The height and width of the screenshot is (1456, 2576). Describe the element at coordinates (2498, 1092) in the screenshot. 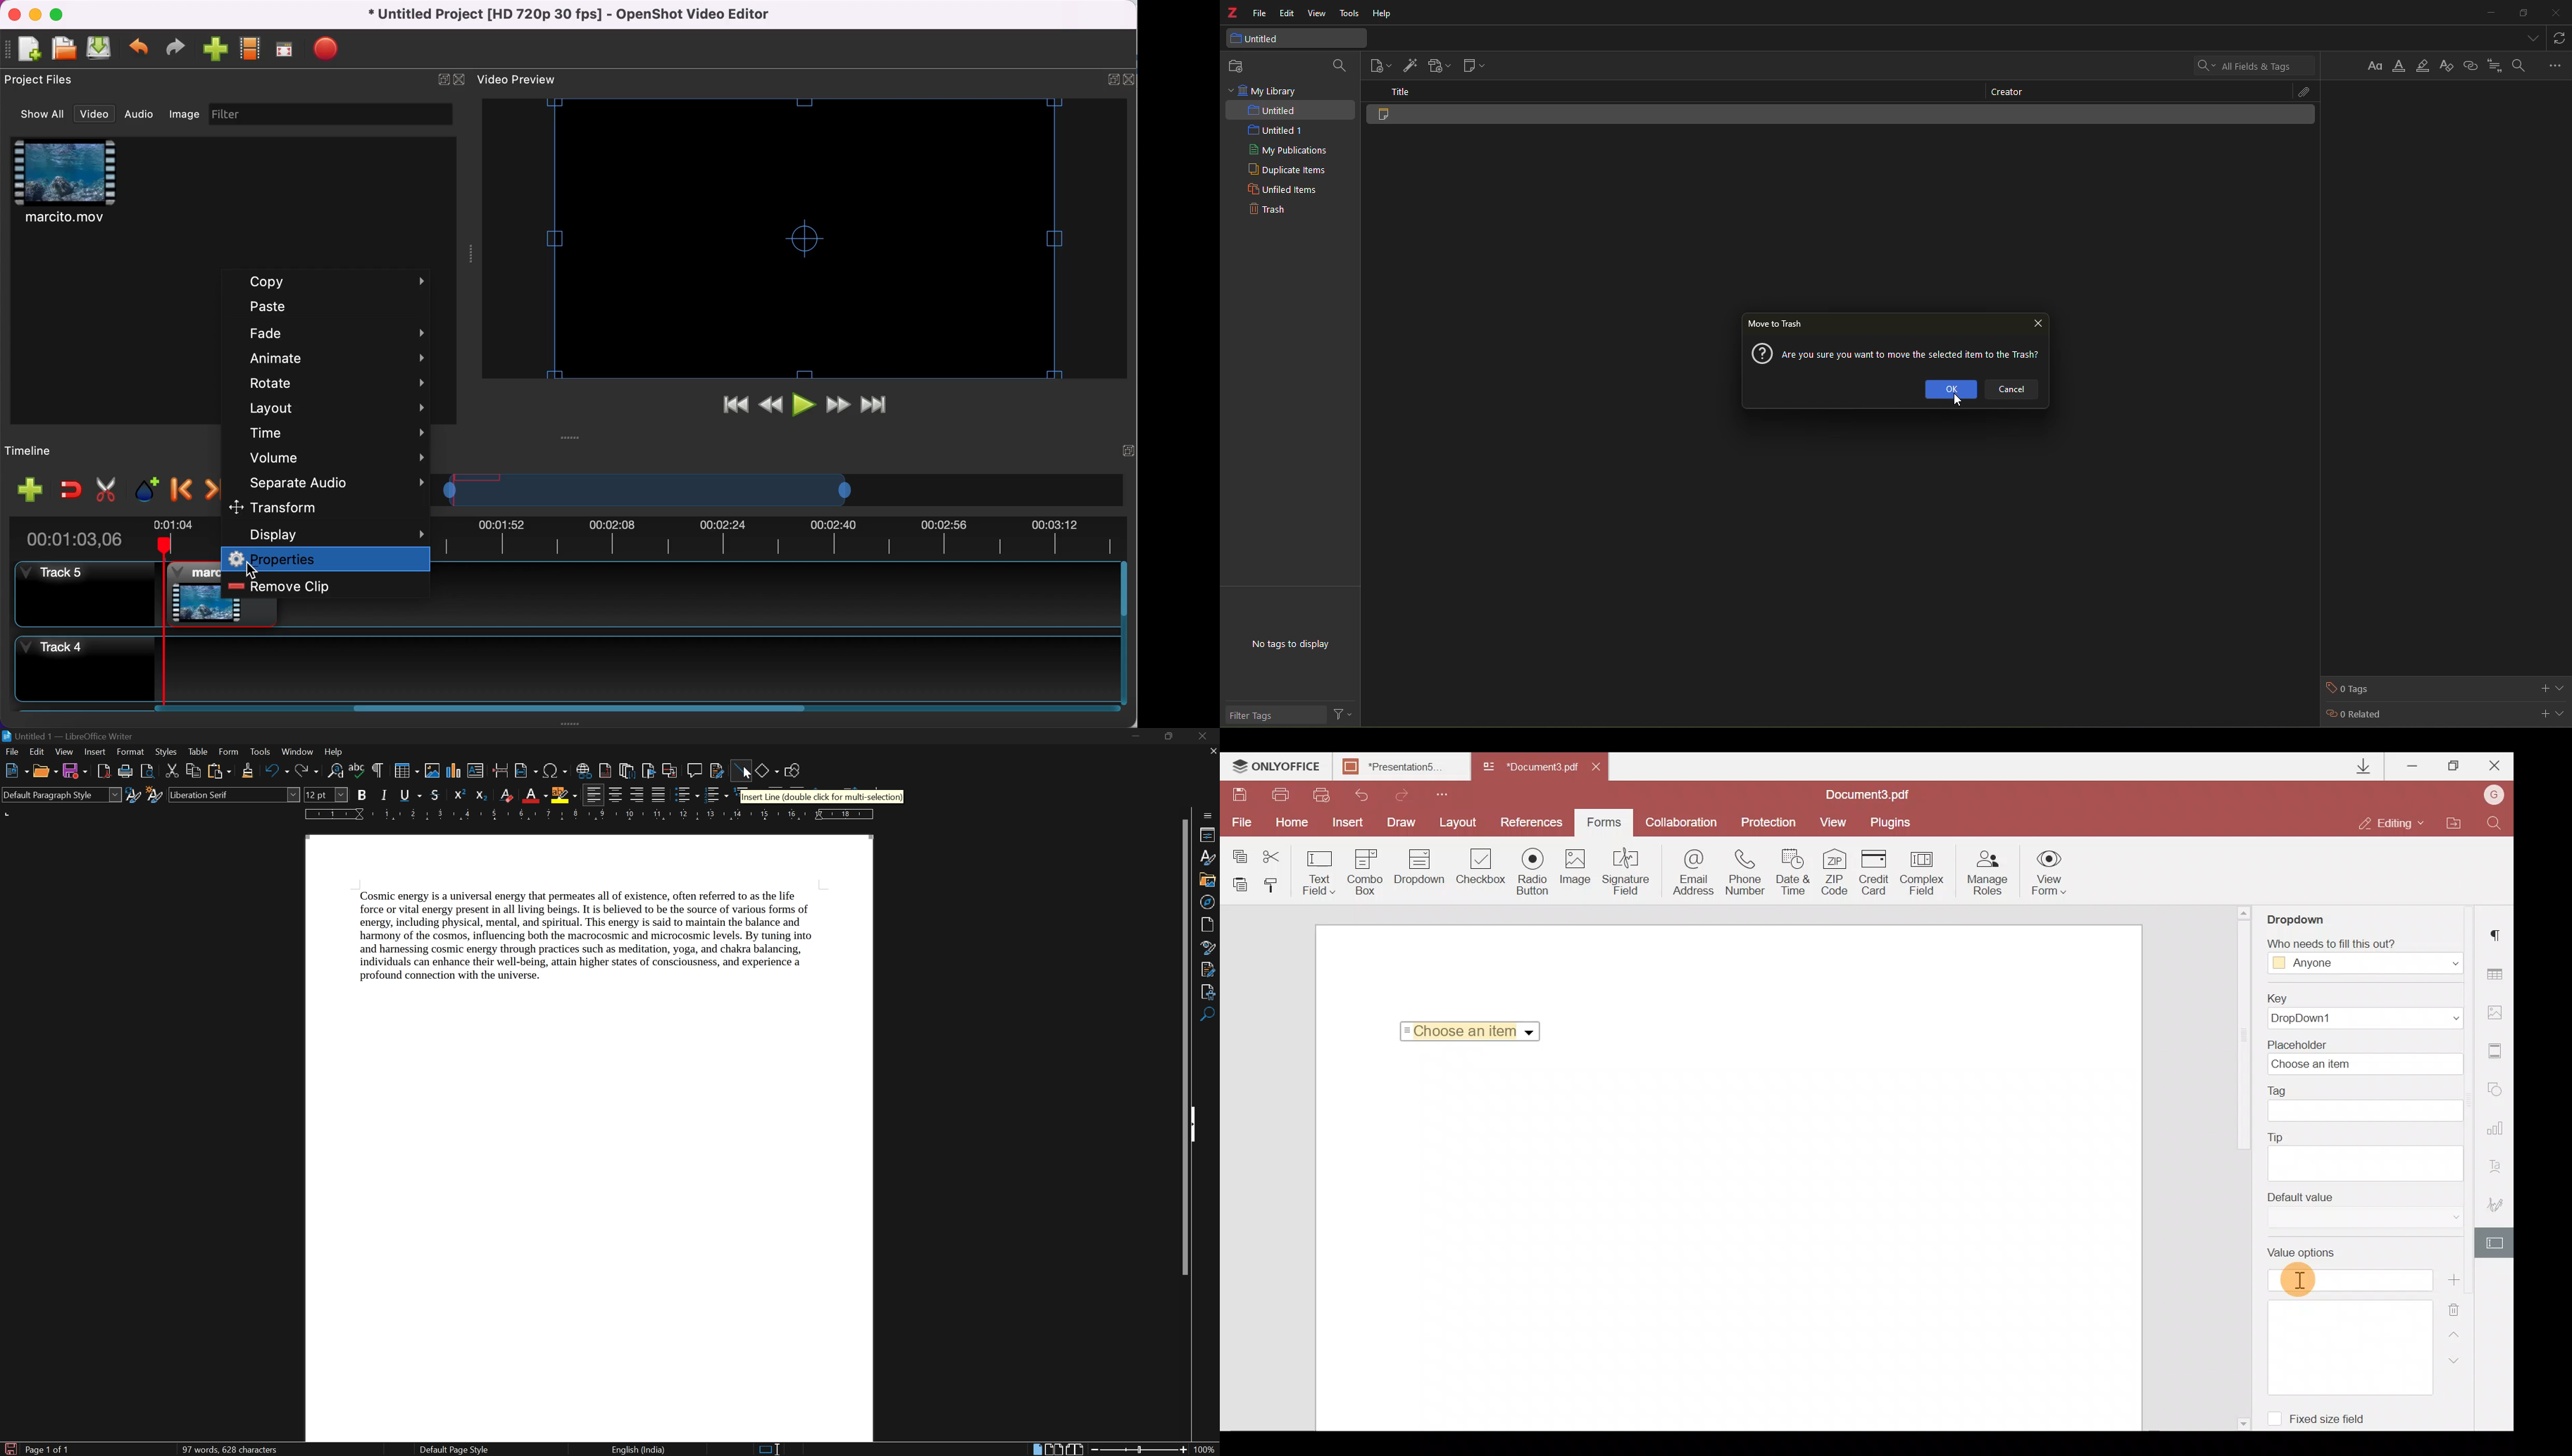

I see `Shapes settings` at that location.